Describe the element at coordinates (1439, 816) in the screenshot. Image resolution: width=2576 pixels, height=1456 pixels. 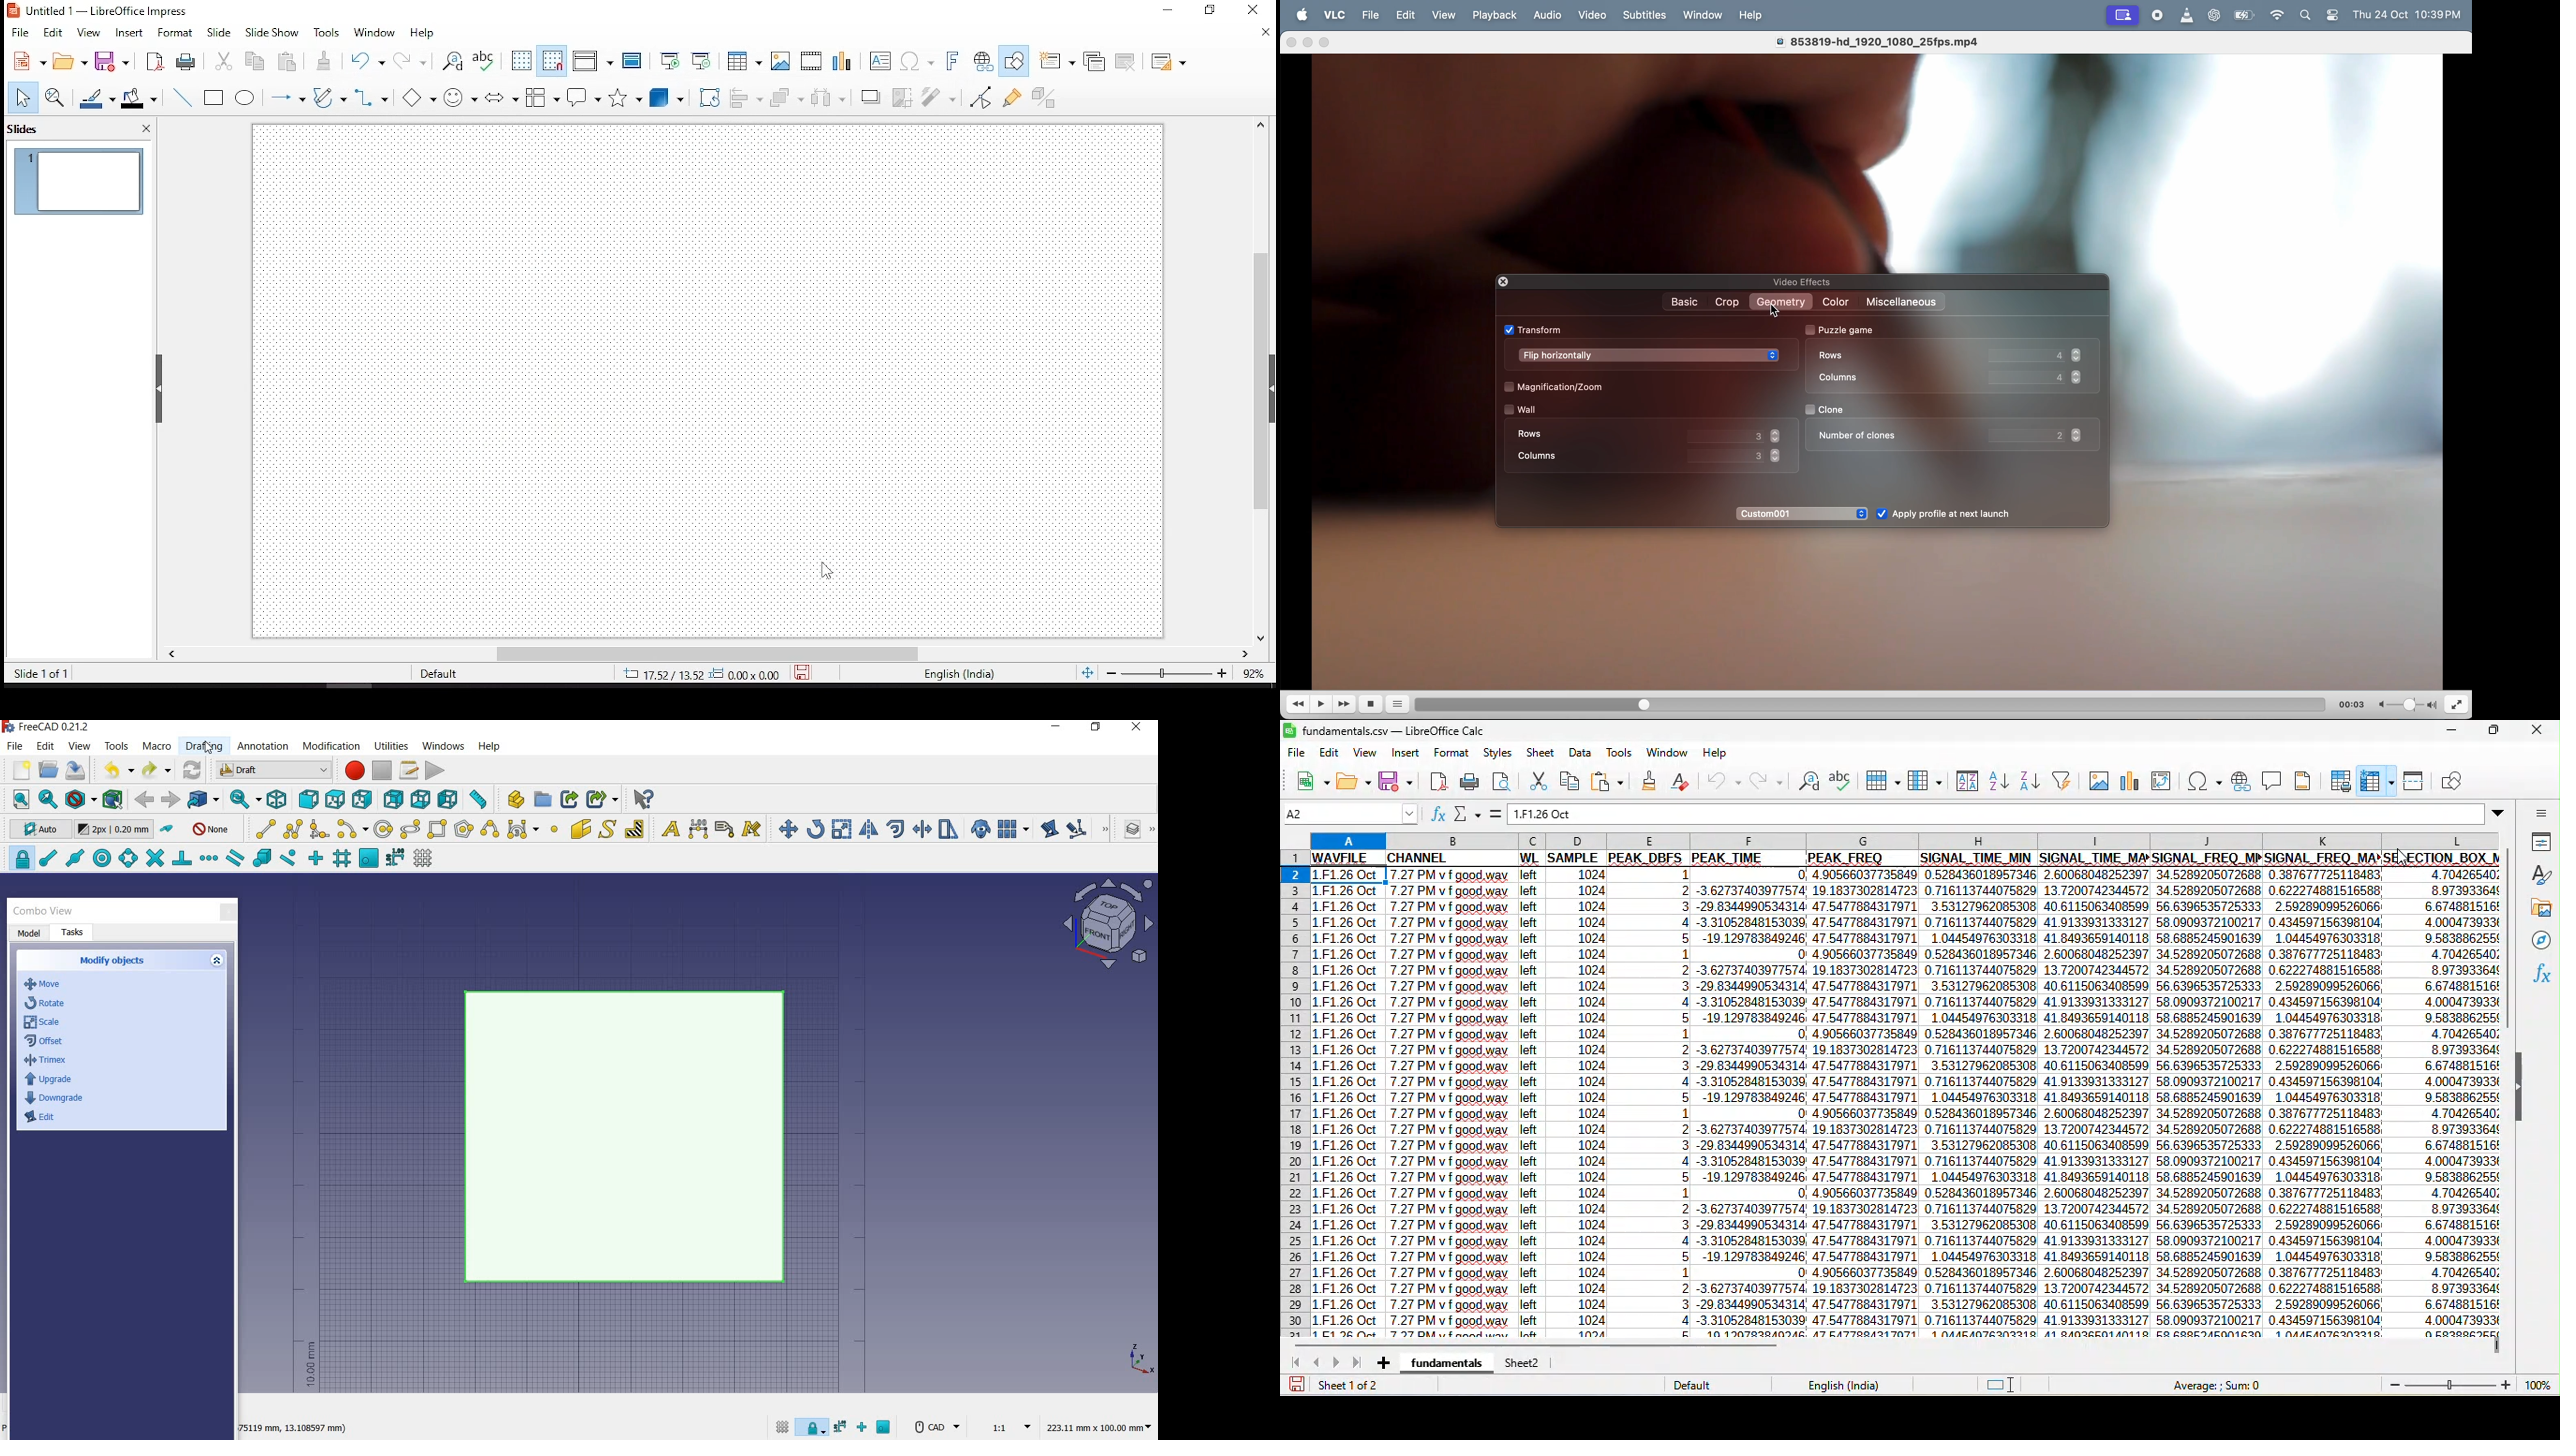
I see `function wizard` at that location.